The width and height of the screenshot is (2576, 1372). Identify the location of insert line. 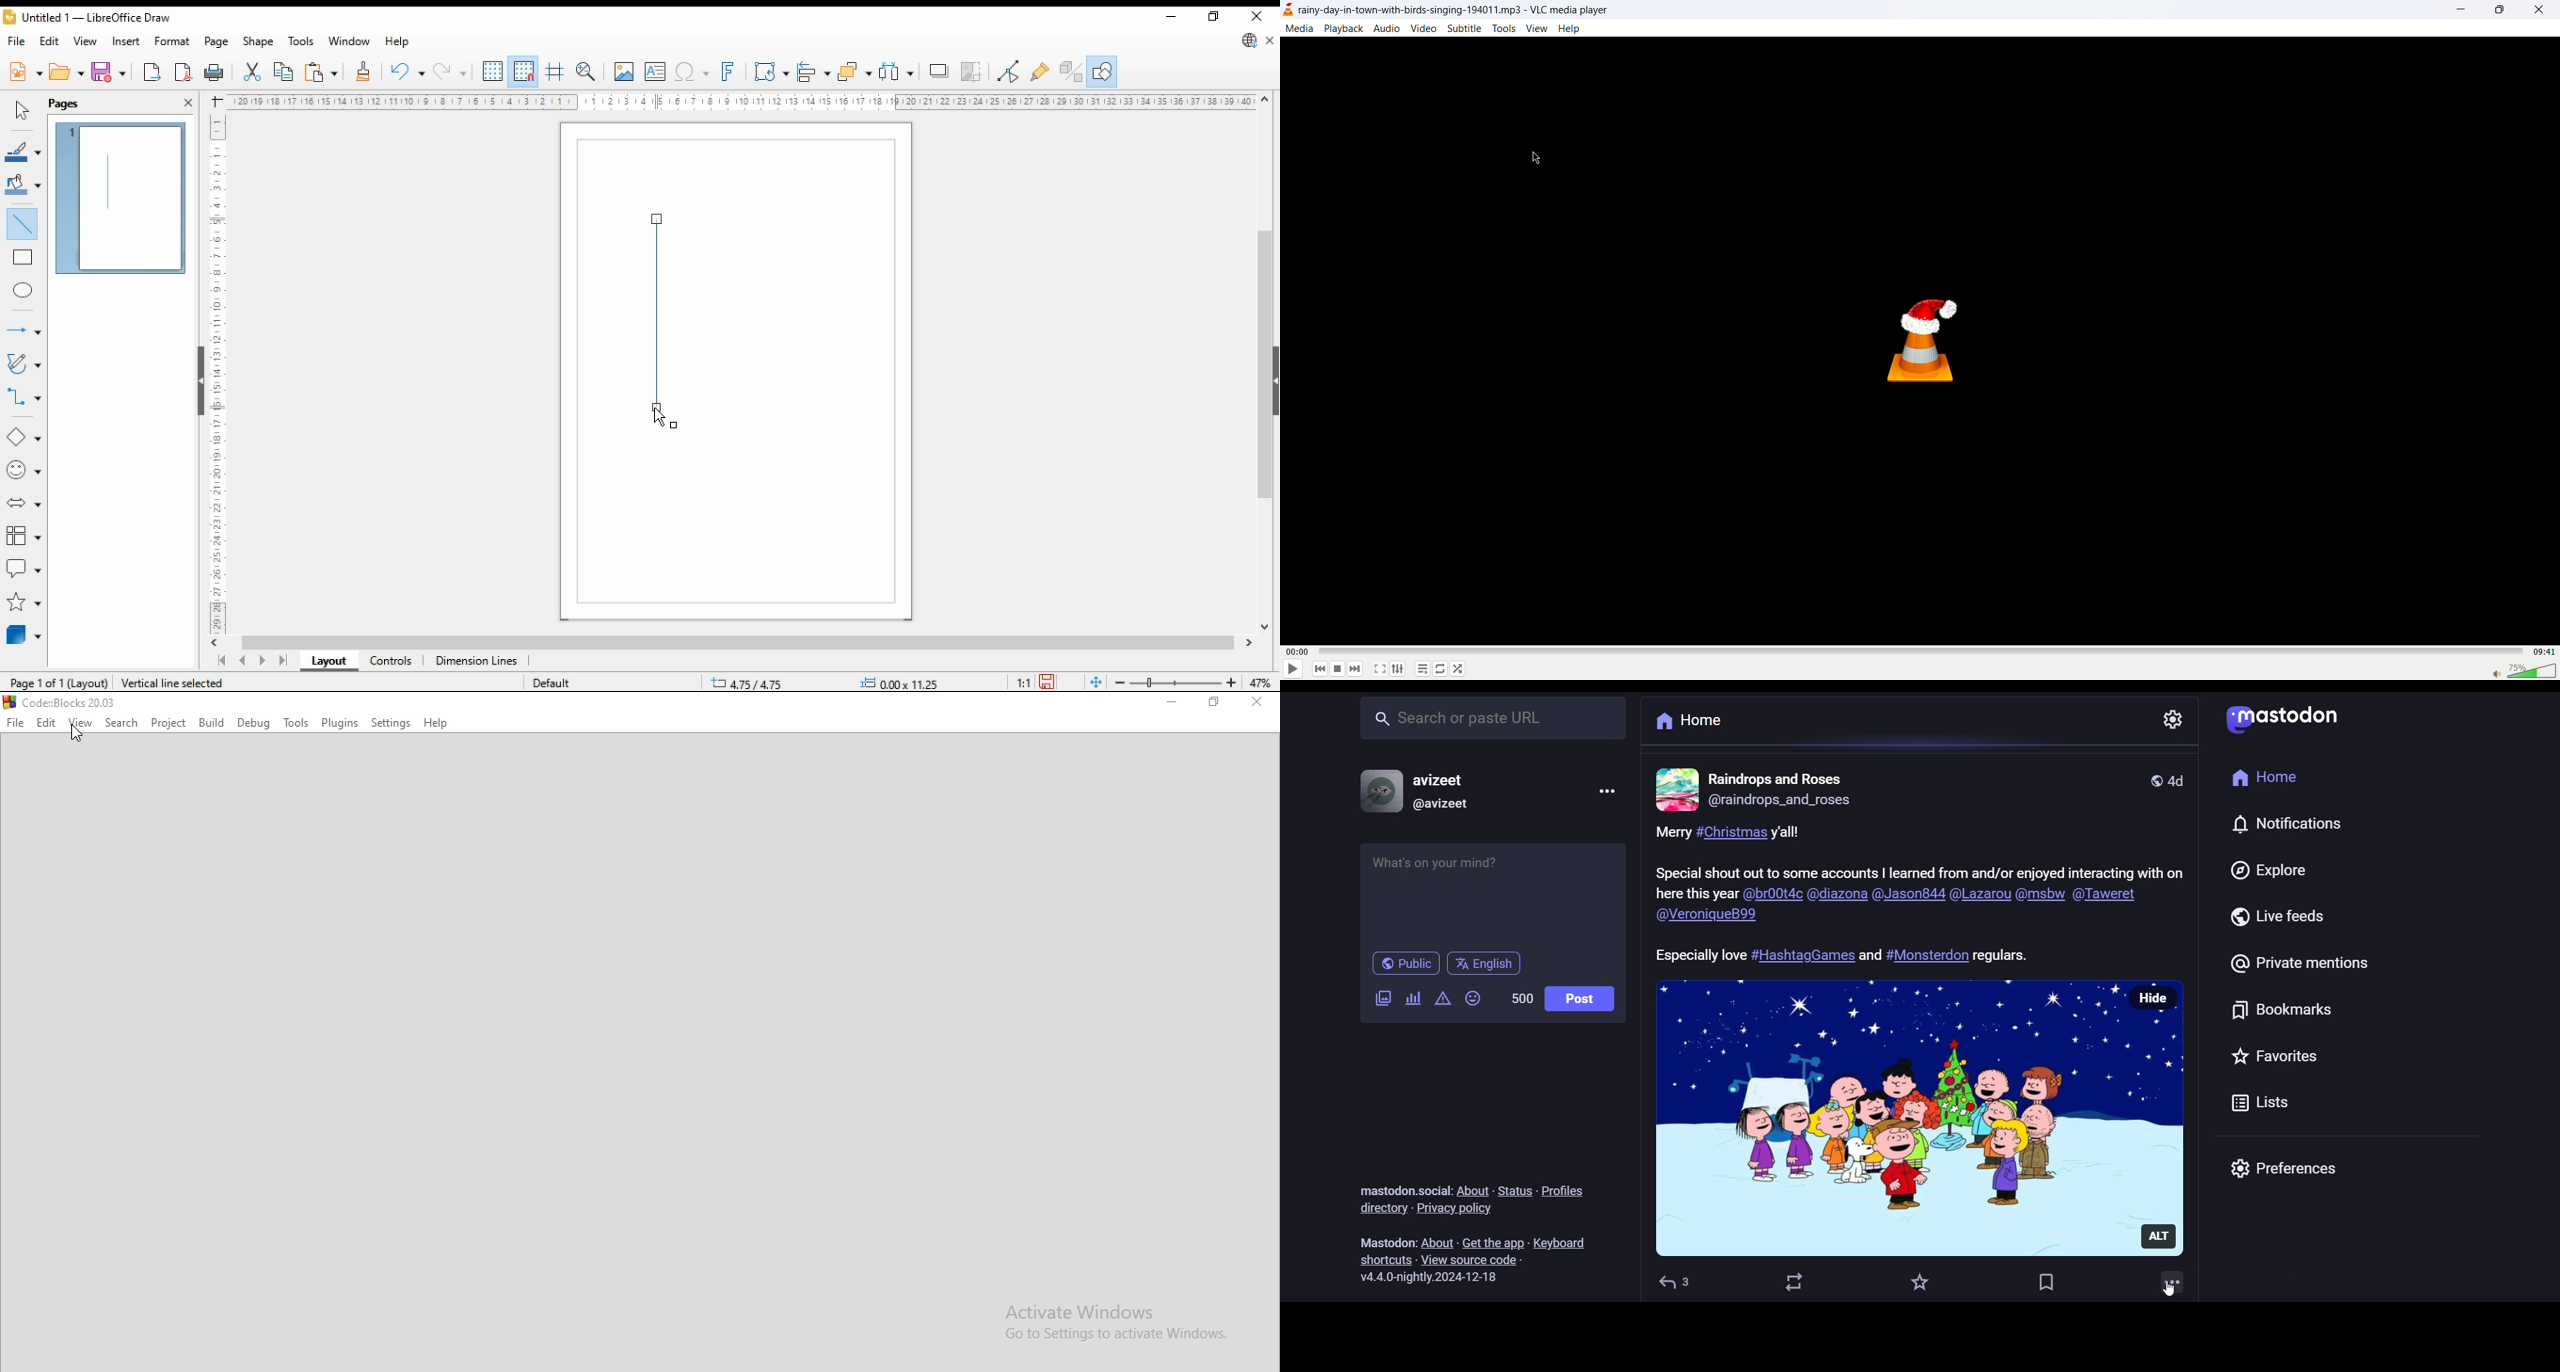
(22, 222).